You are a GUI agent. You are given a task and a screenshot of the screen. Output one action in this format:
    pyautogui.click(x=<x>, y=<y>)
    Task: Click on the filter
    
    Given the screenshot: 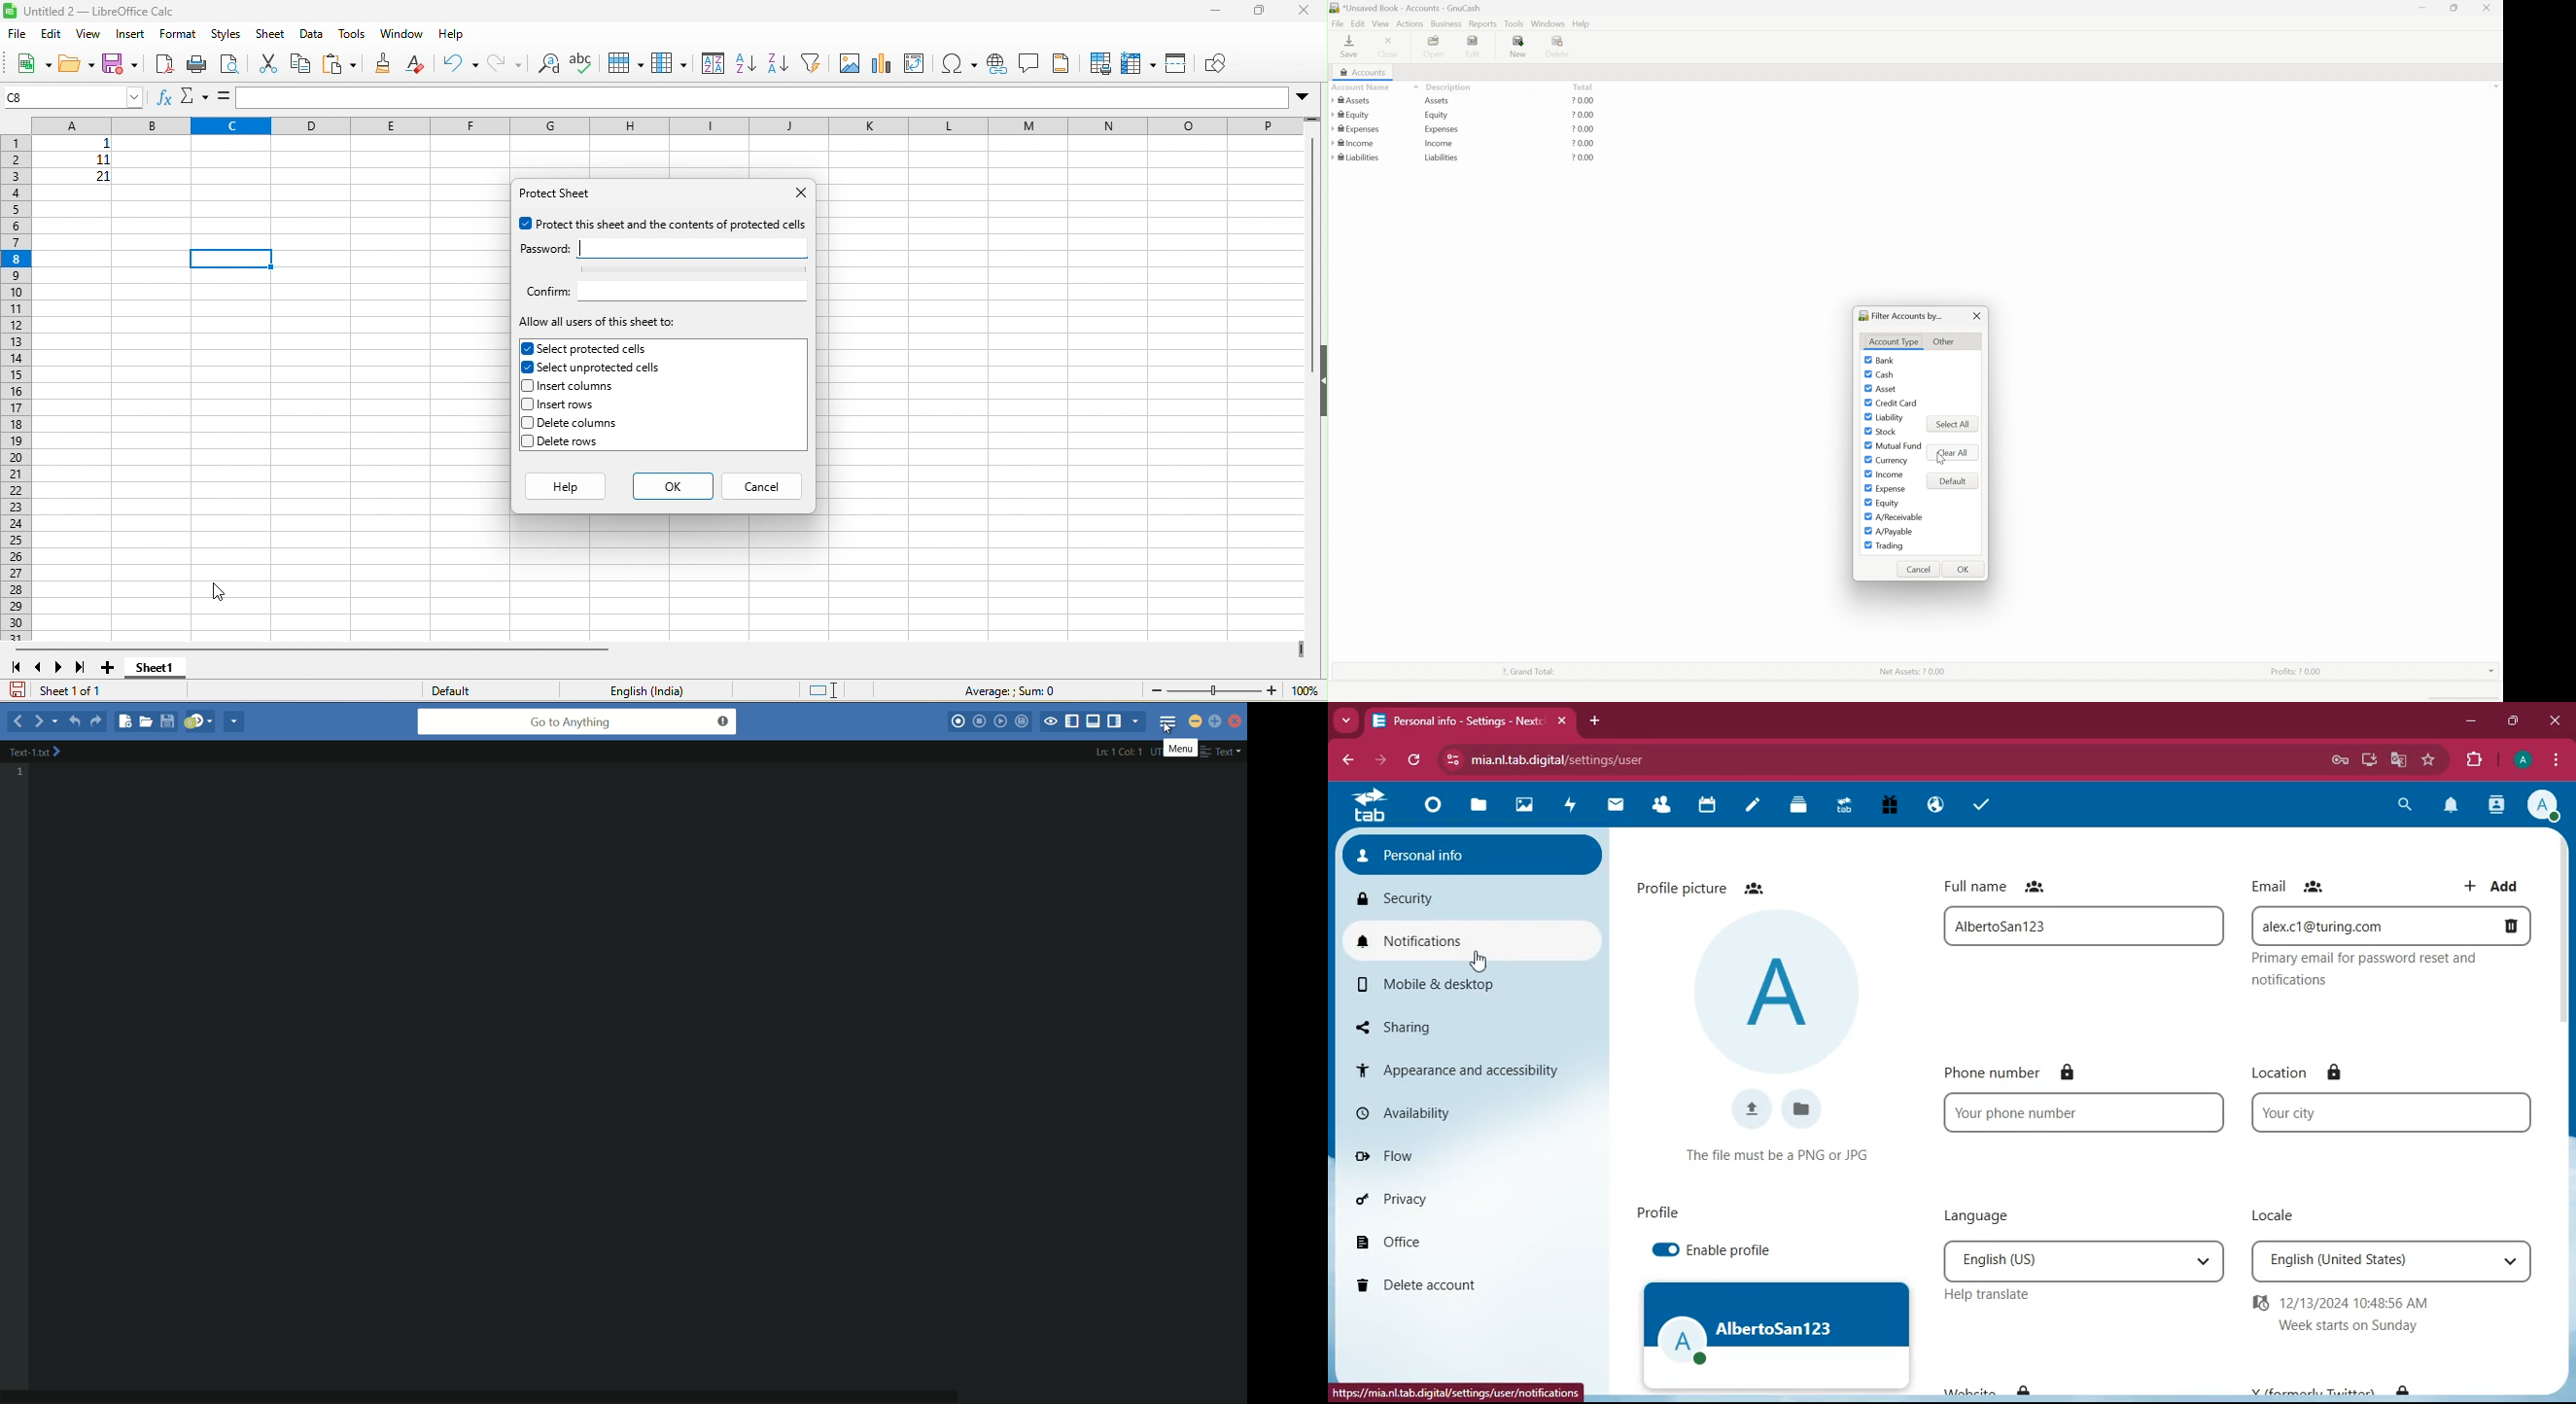 What is the action you would take?
    pyautogui.click(x=810, y=62)
    